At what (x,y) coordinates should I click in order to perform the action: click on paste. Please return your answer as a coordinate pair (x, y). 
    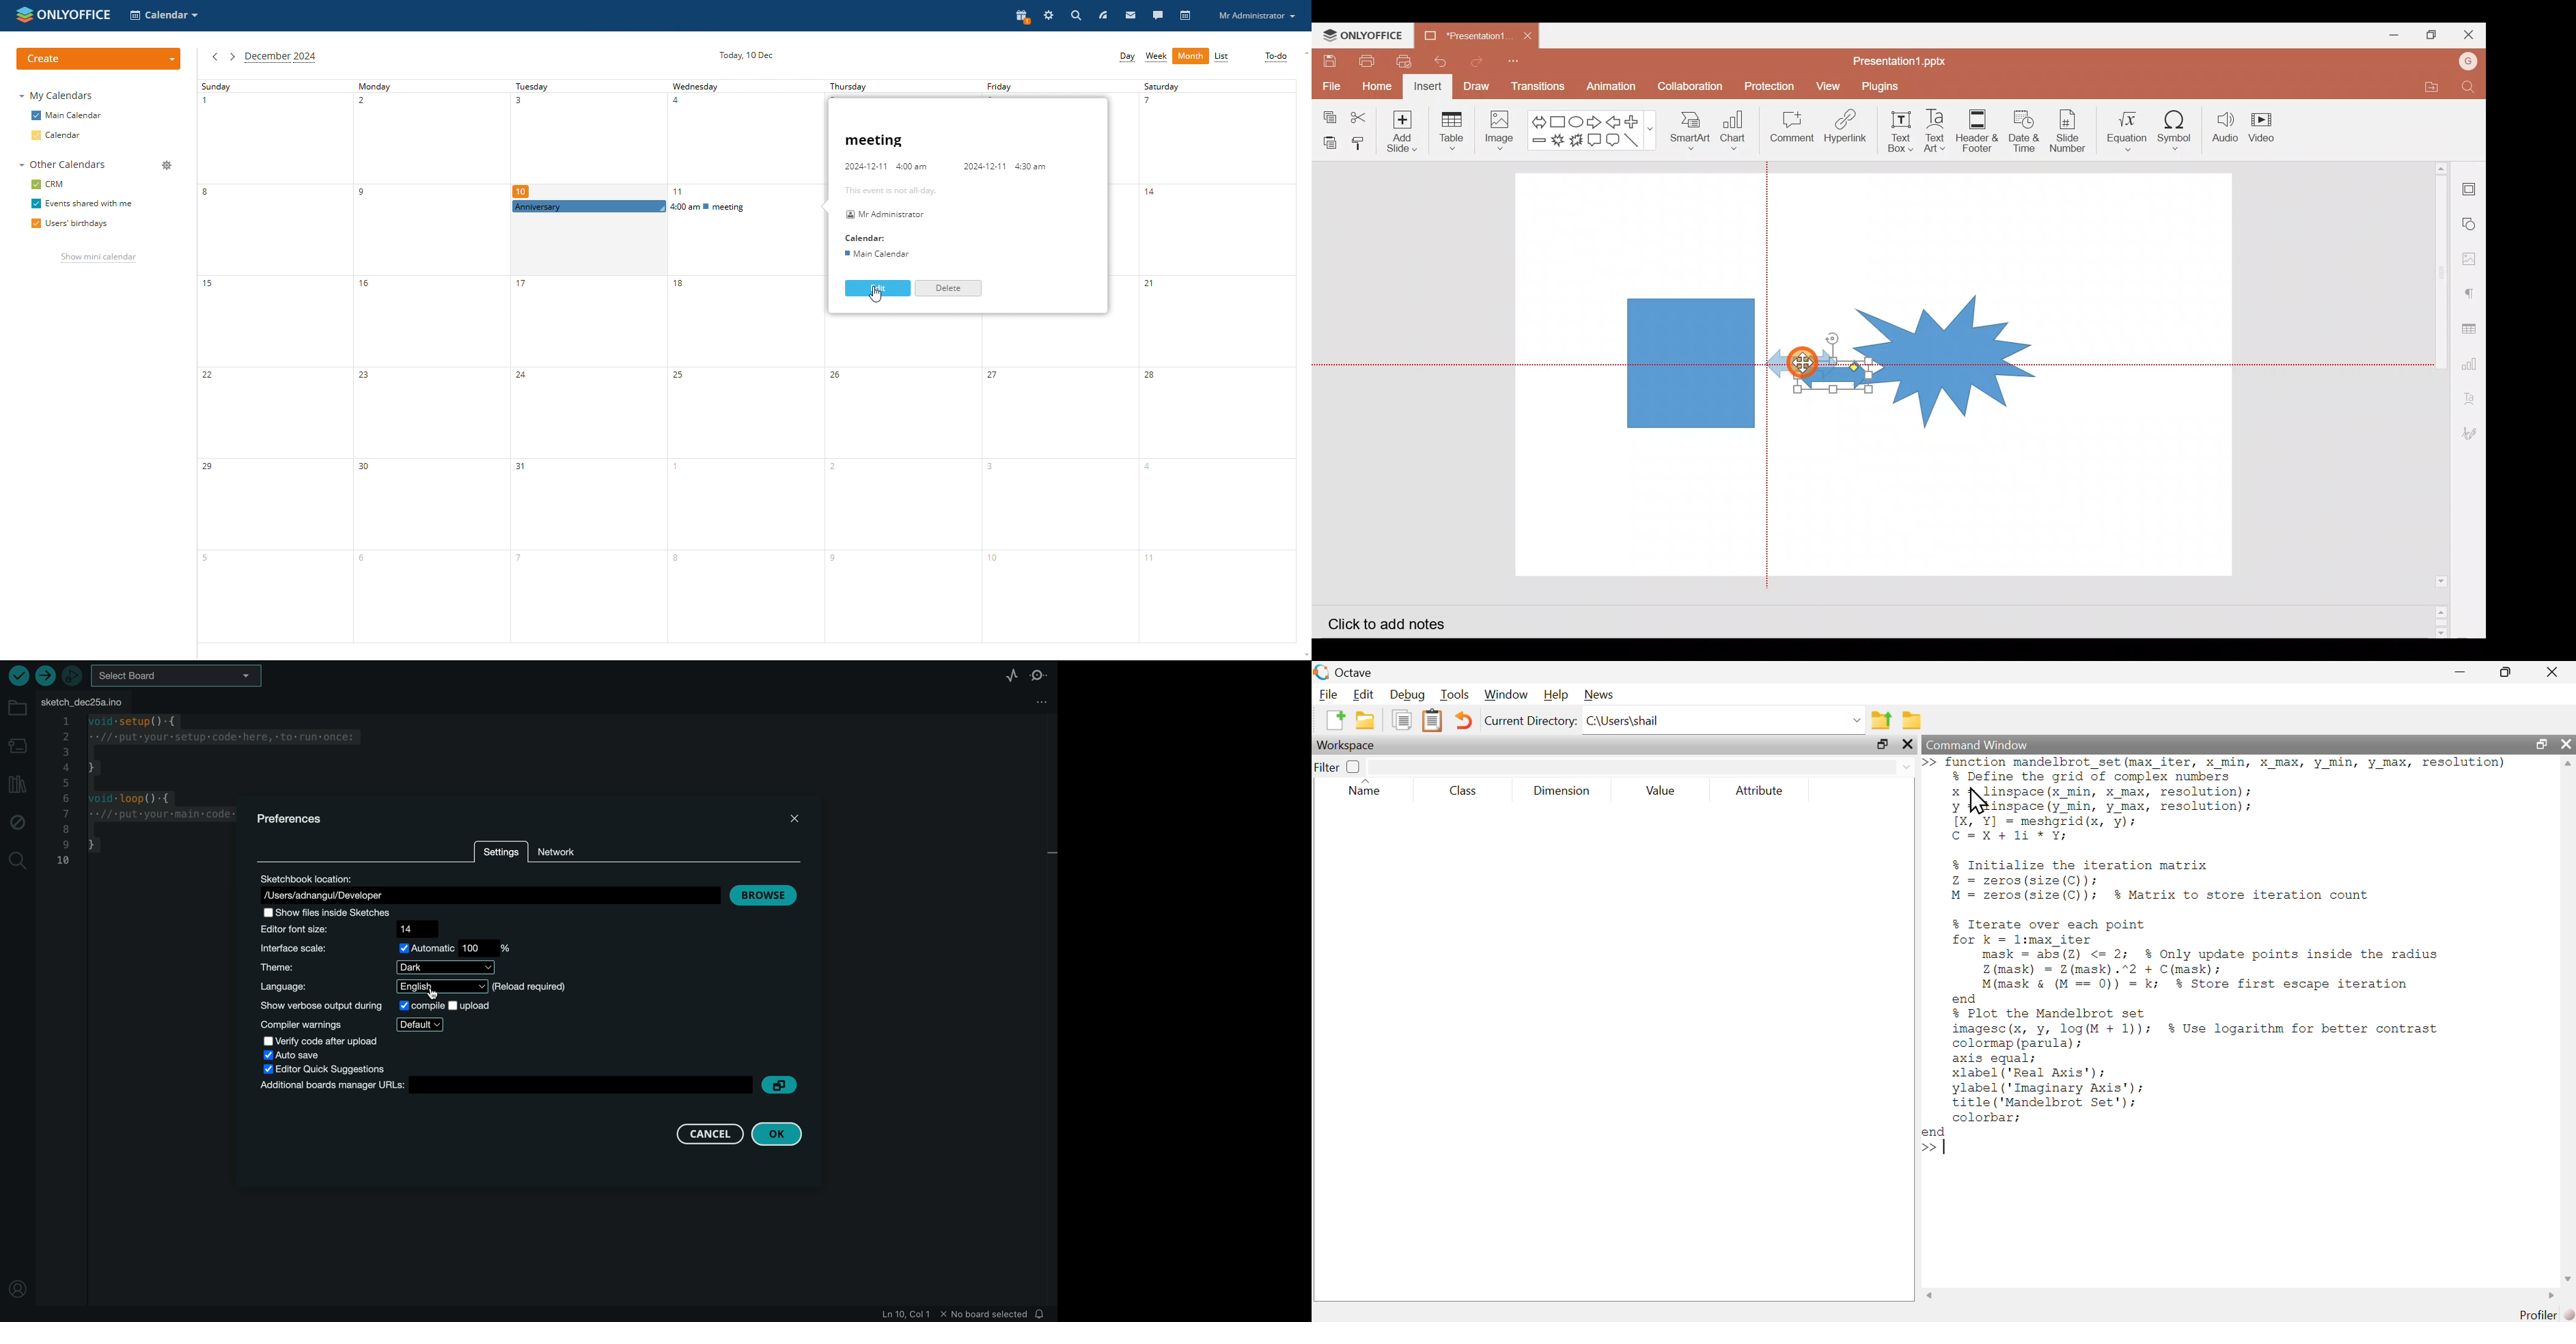
    Looking at the image, I should click on (1433, 720).